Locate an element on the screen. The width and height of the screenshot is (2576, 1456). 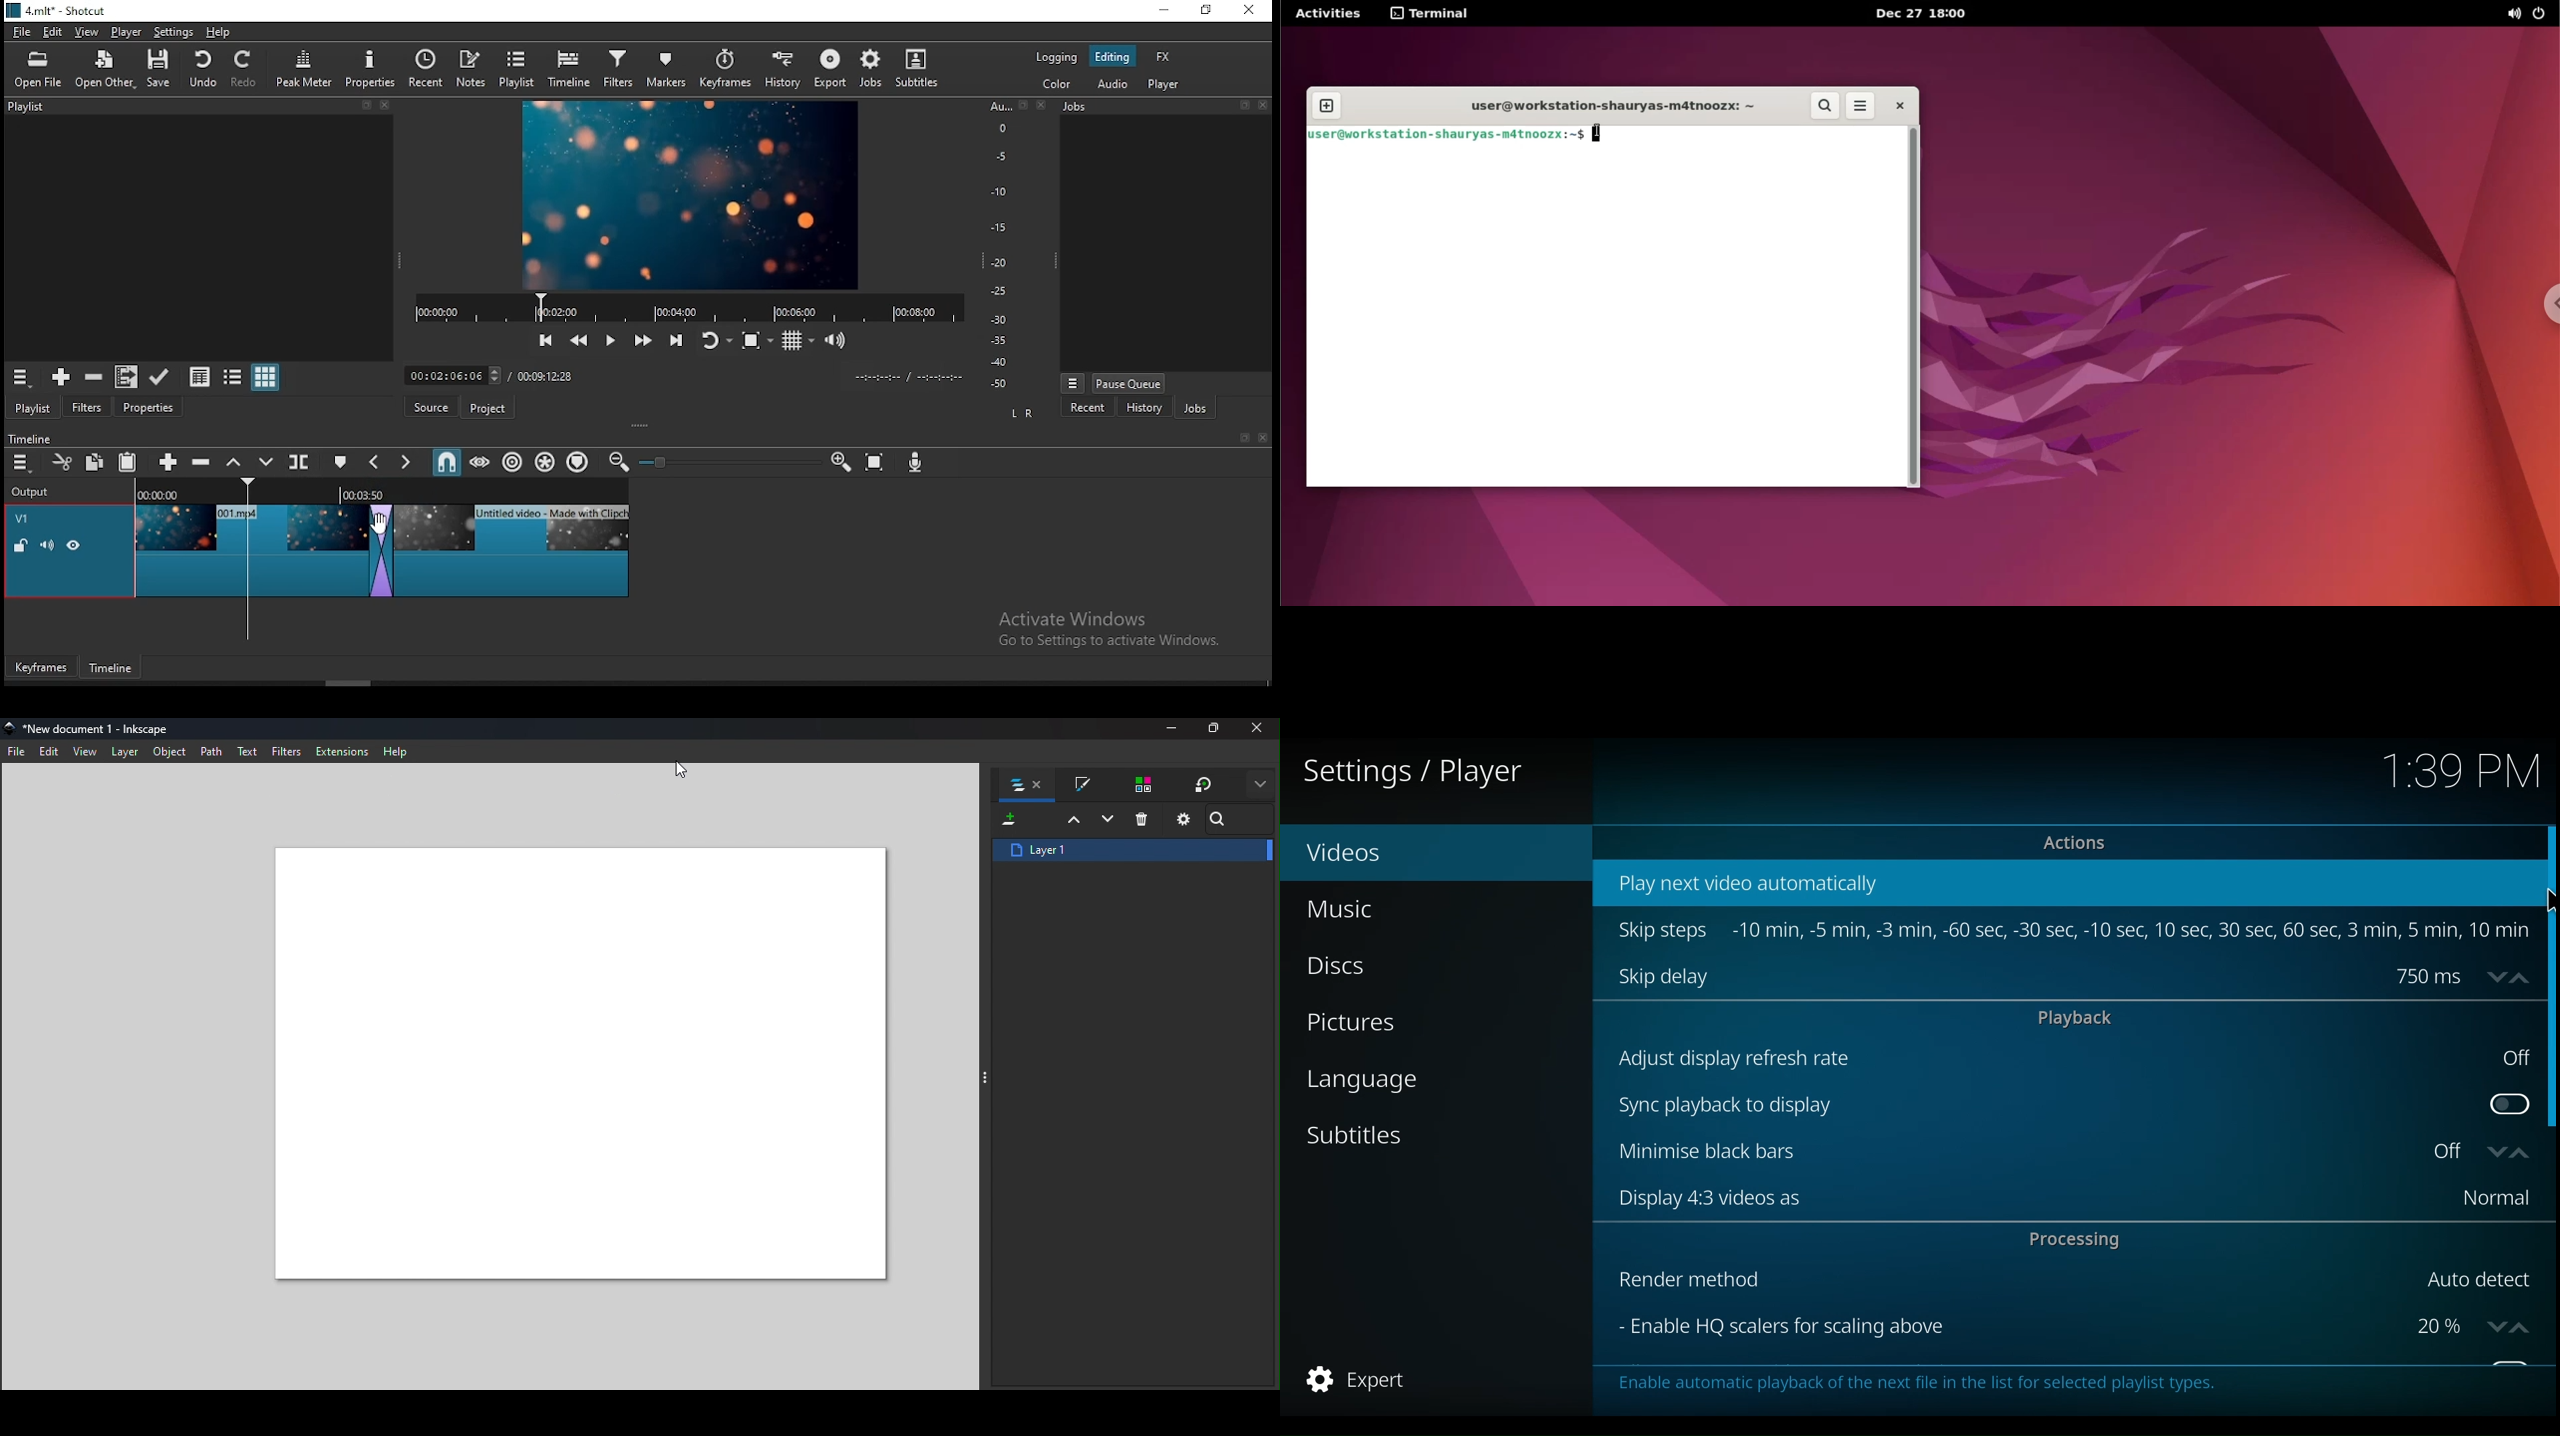
Settings / Player is located at coordinates (1422, 771).